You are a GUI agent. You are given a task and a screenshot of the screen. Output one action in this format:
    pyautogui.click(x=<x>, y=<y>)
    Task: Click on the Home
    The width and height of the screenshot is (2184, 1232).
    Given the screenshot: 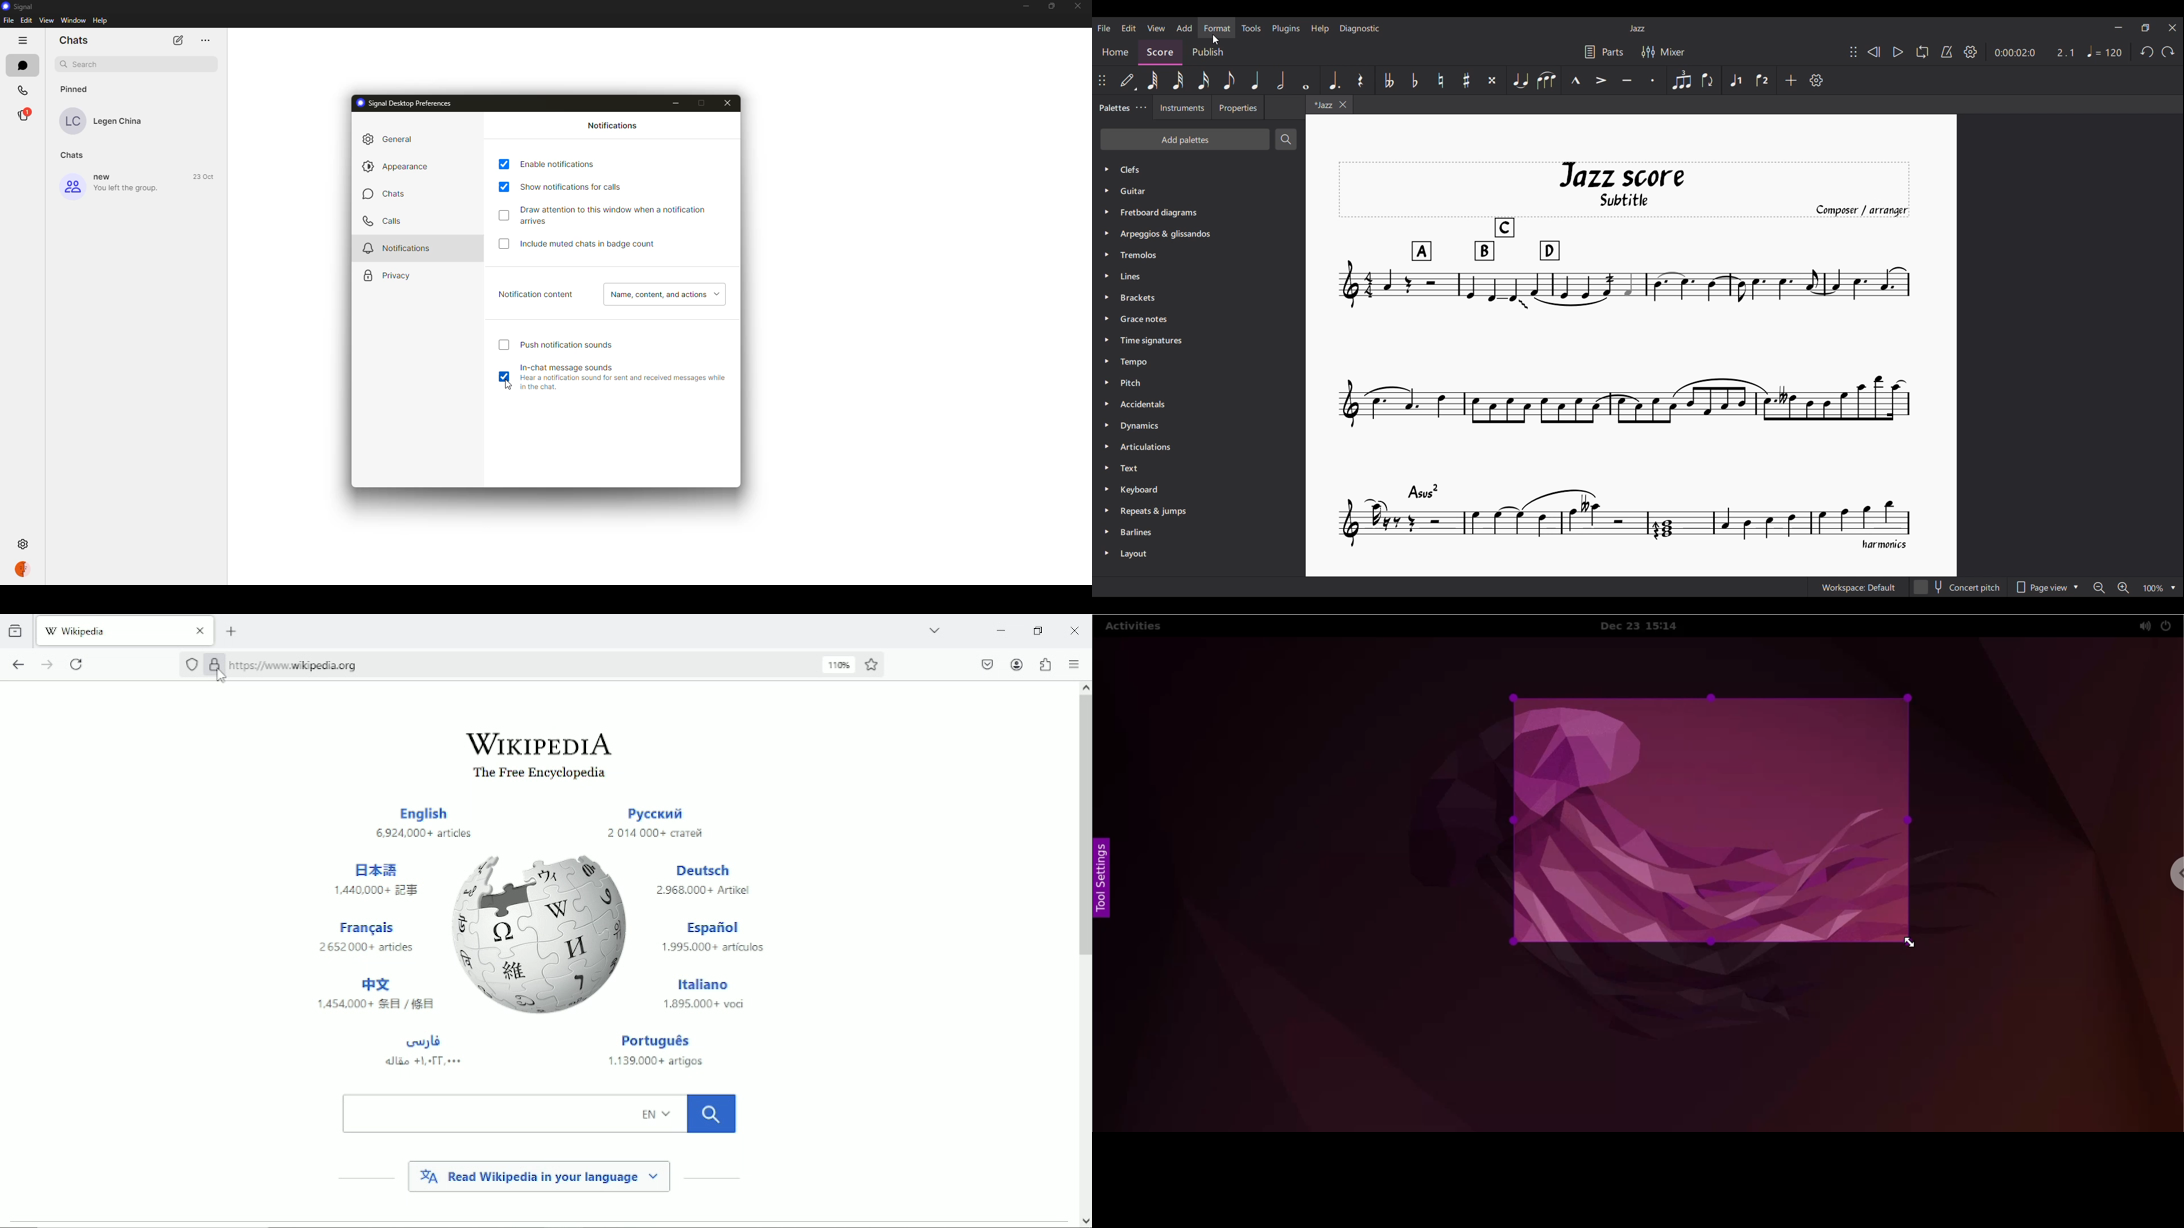 What is the action you would take?
    pyautogui.click(x=1115, y=52)
    